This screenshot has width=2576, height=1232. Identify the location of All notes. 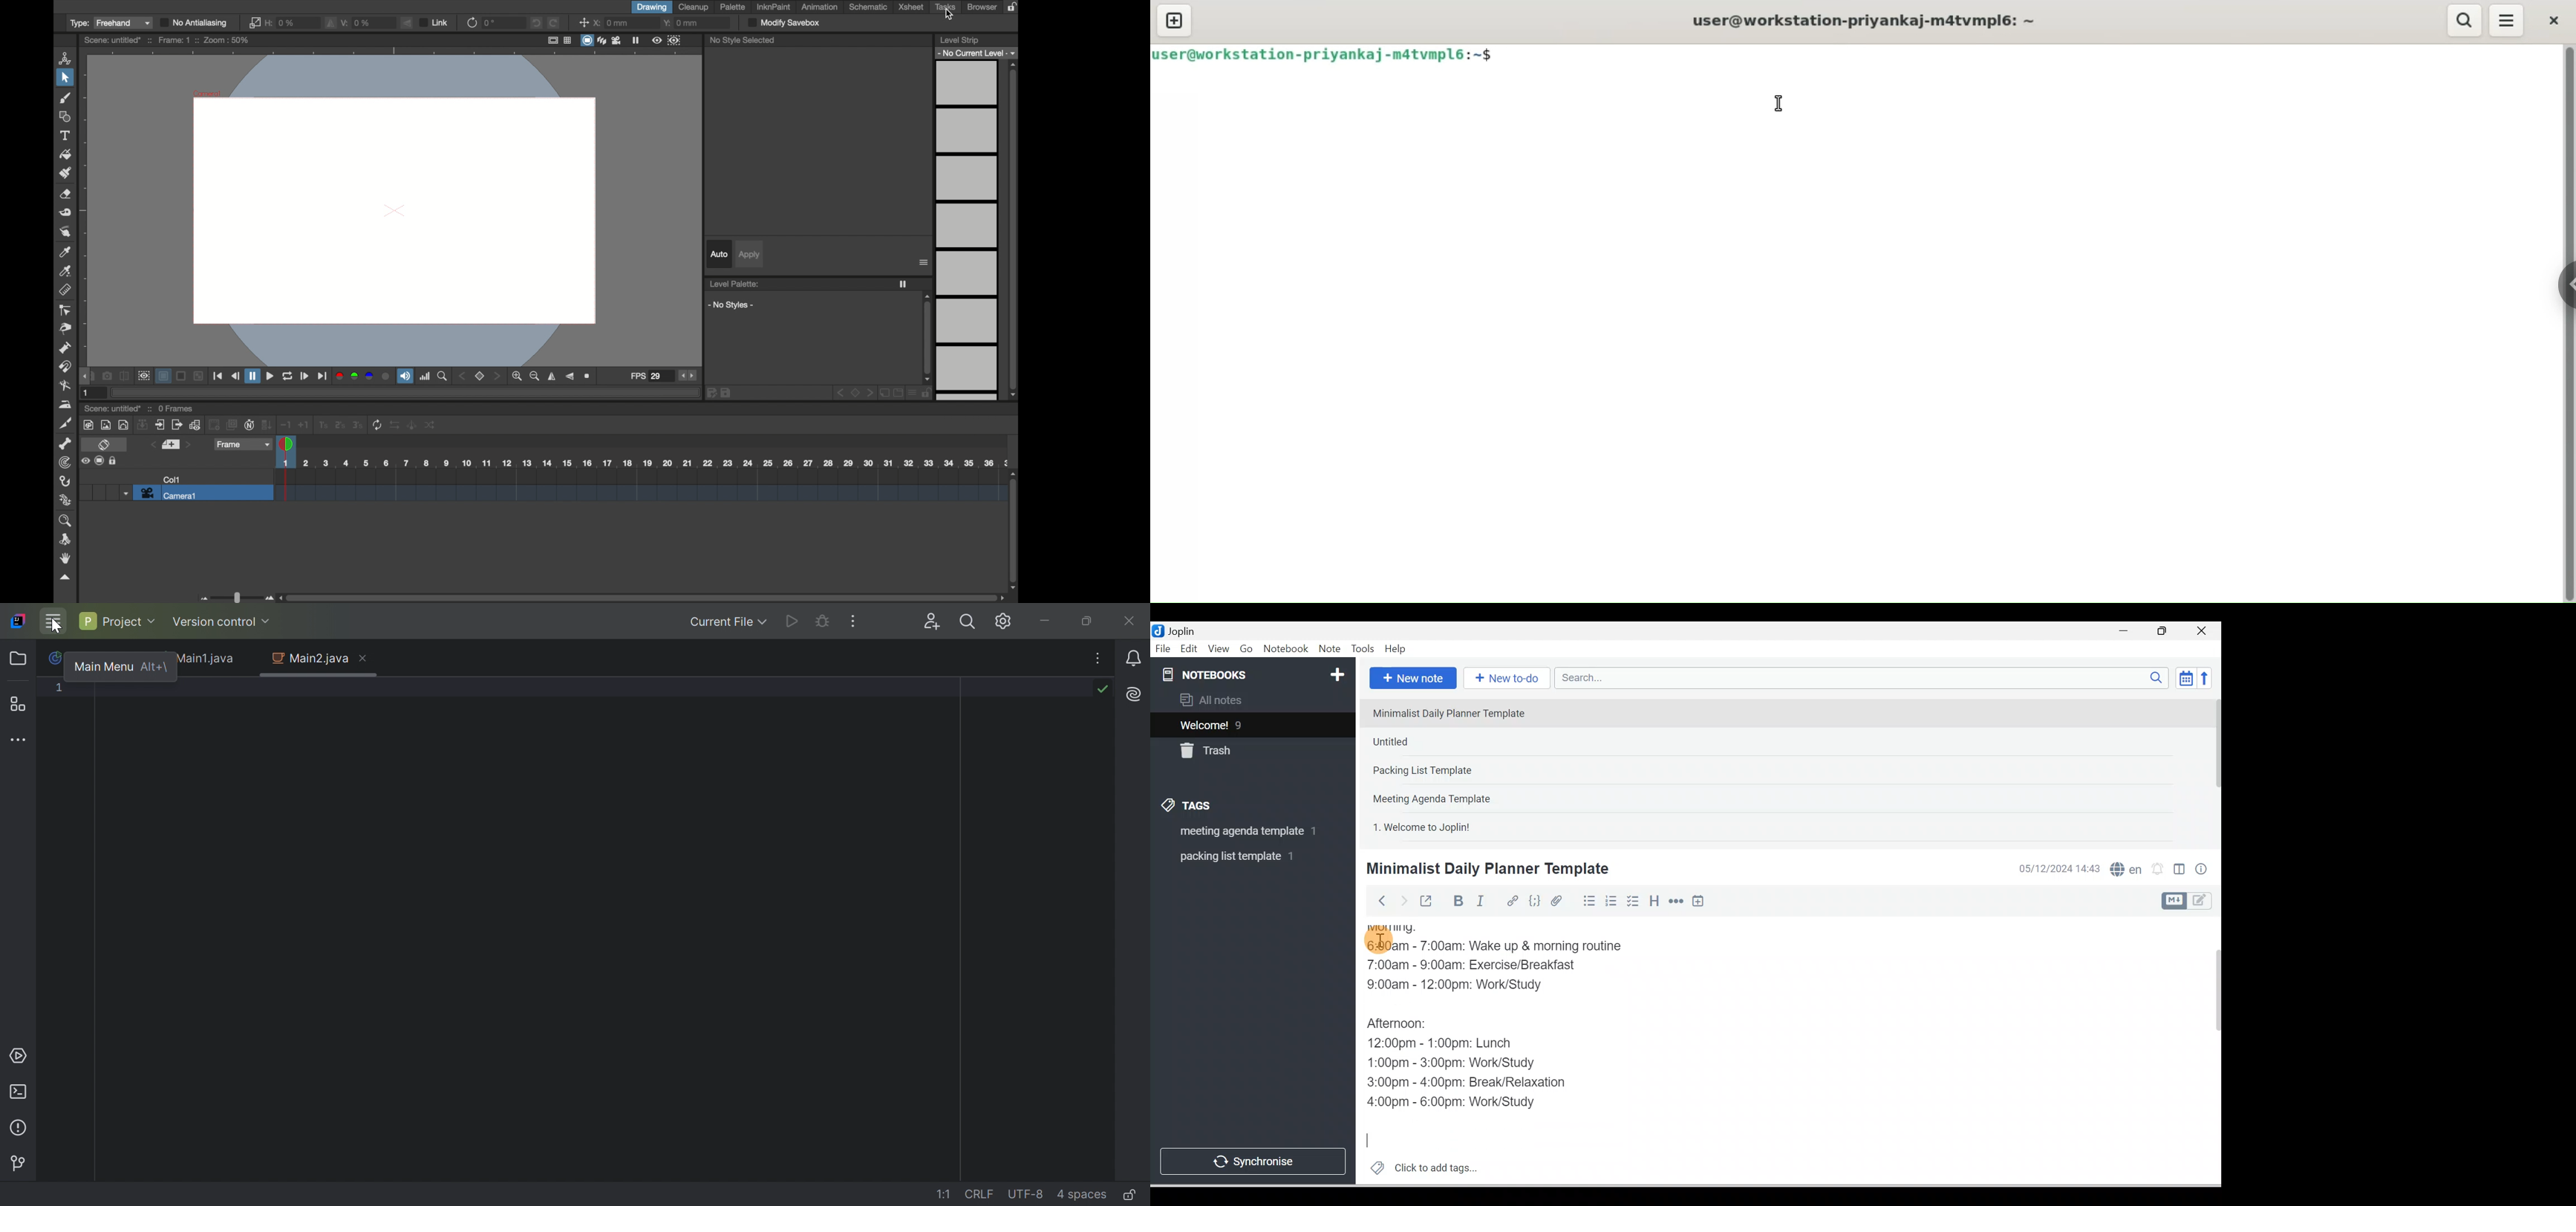
(1251, 700).